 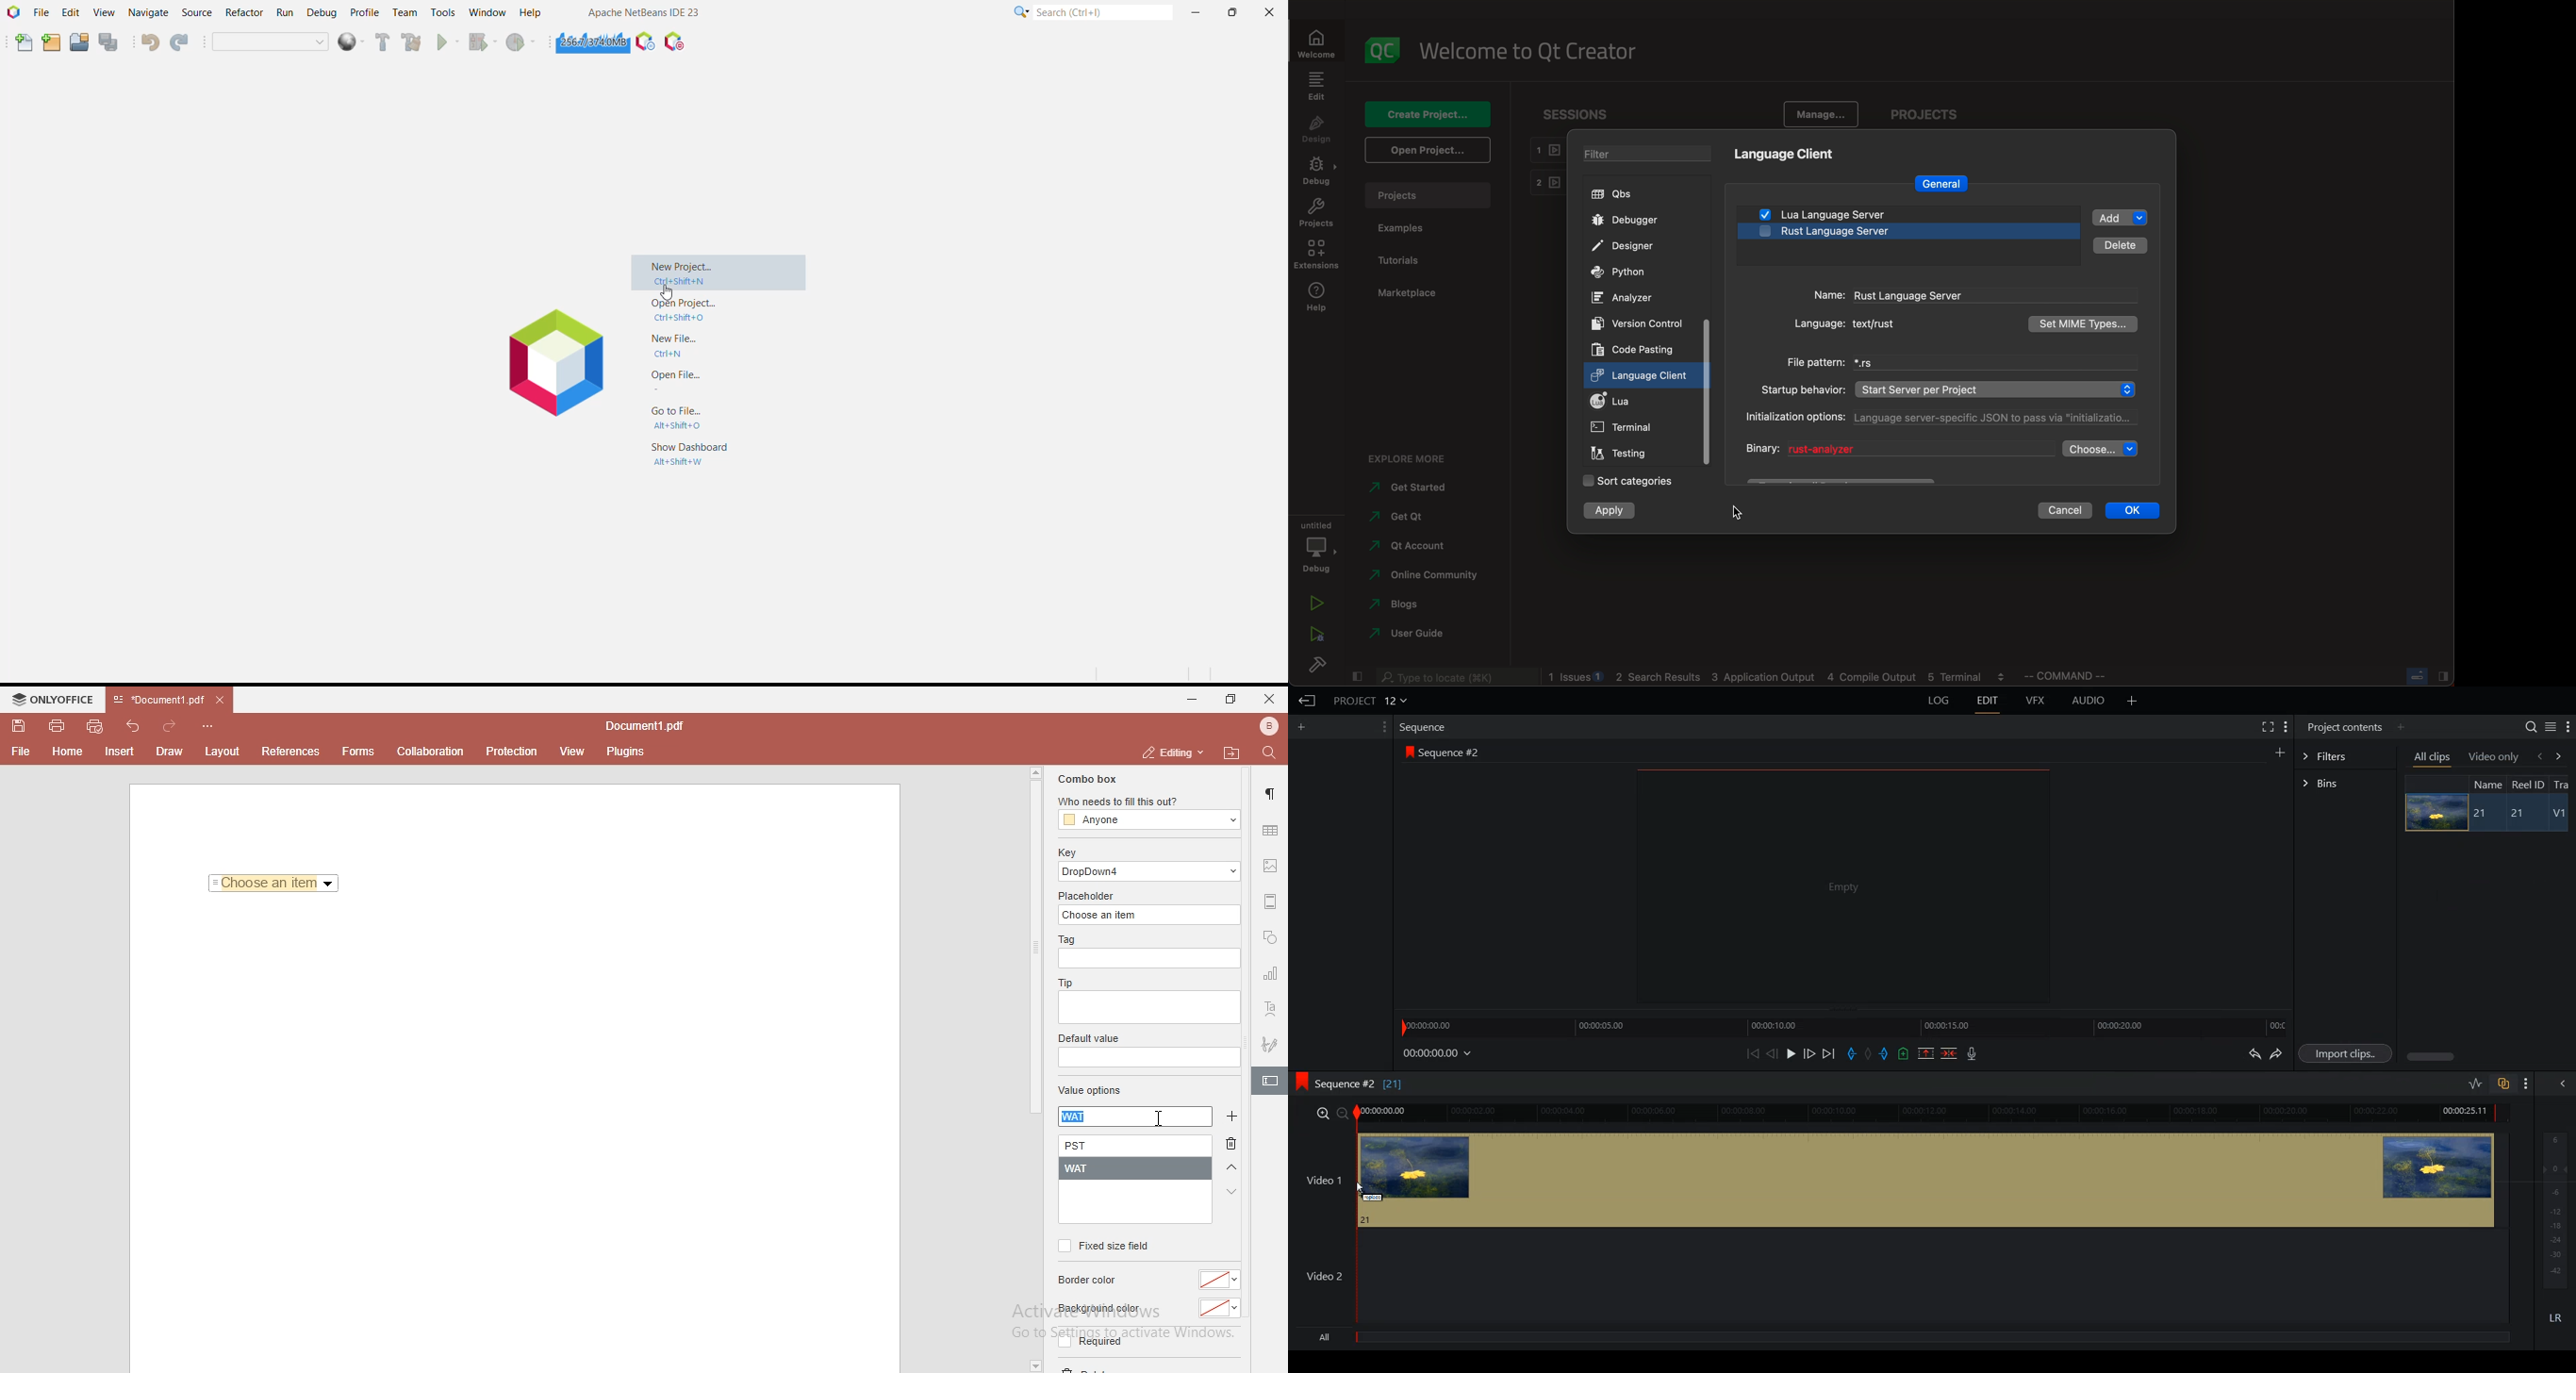 I want to click on Add Panel, so click(x=2132, y=700).